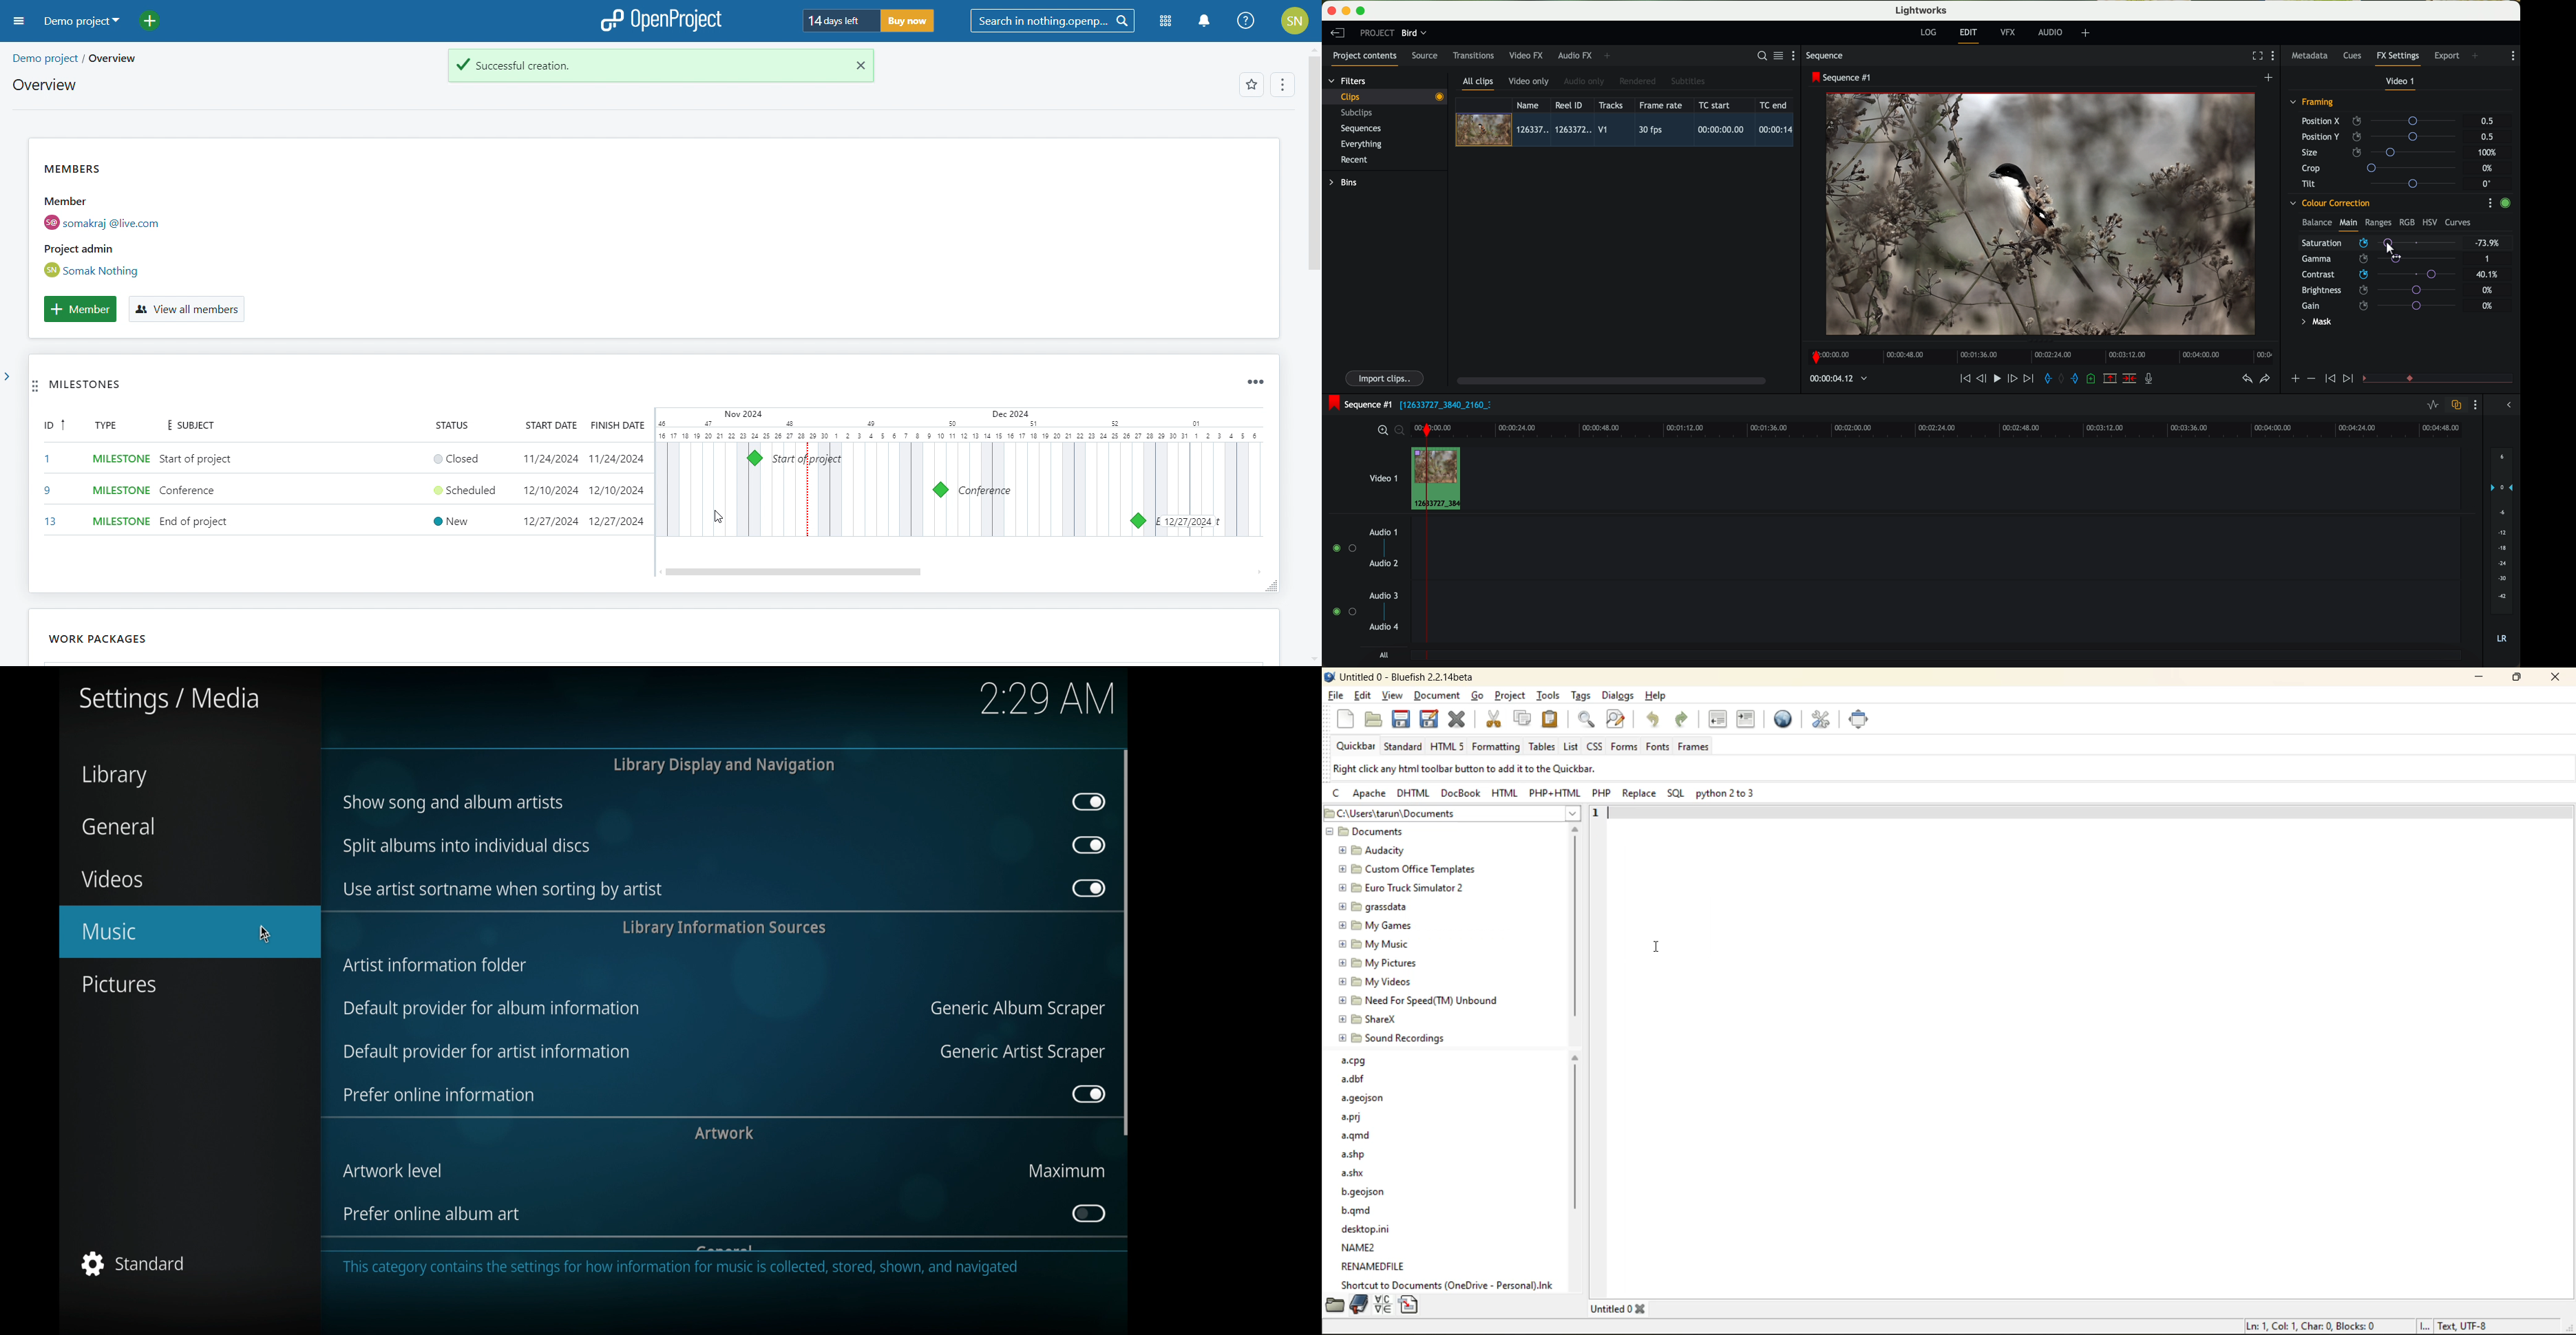 Image resolution: width=2576 pixels, height=1344 pixels. I want to click on show settings menu, so click(2512, 56).